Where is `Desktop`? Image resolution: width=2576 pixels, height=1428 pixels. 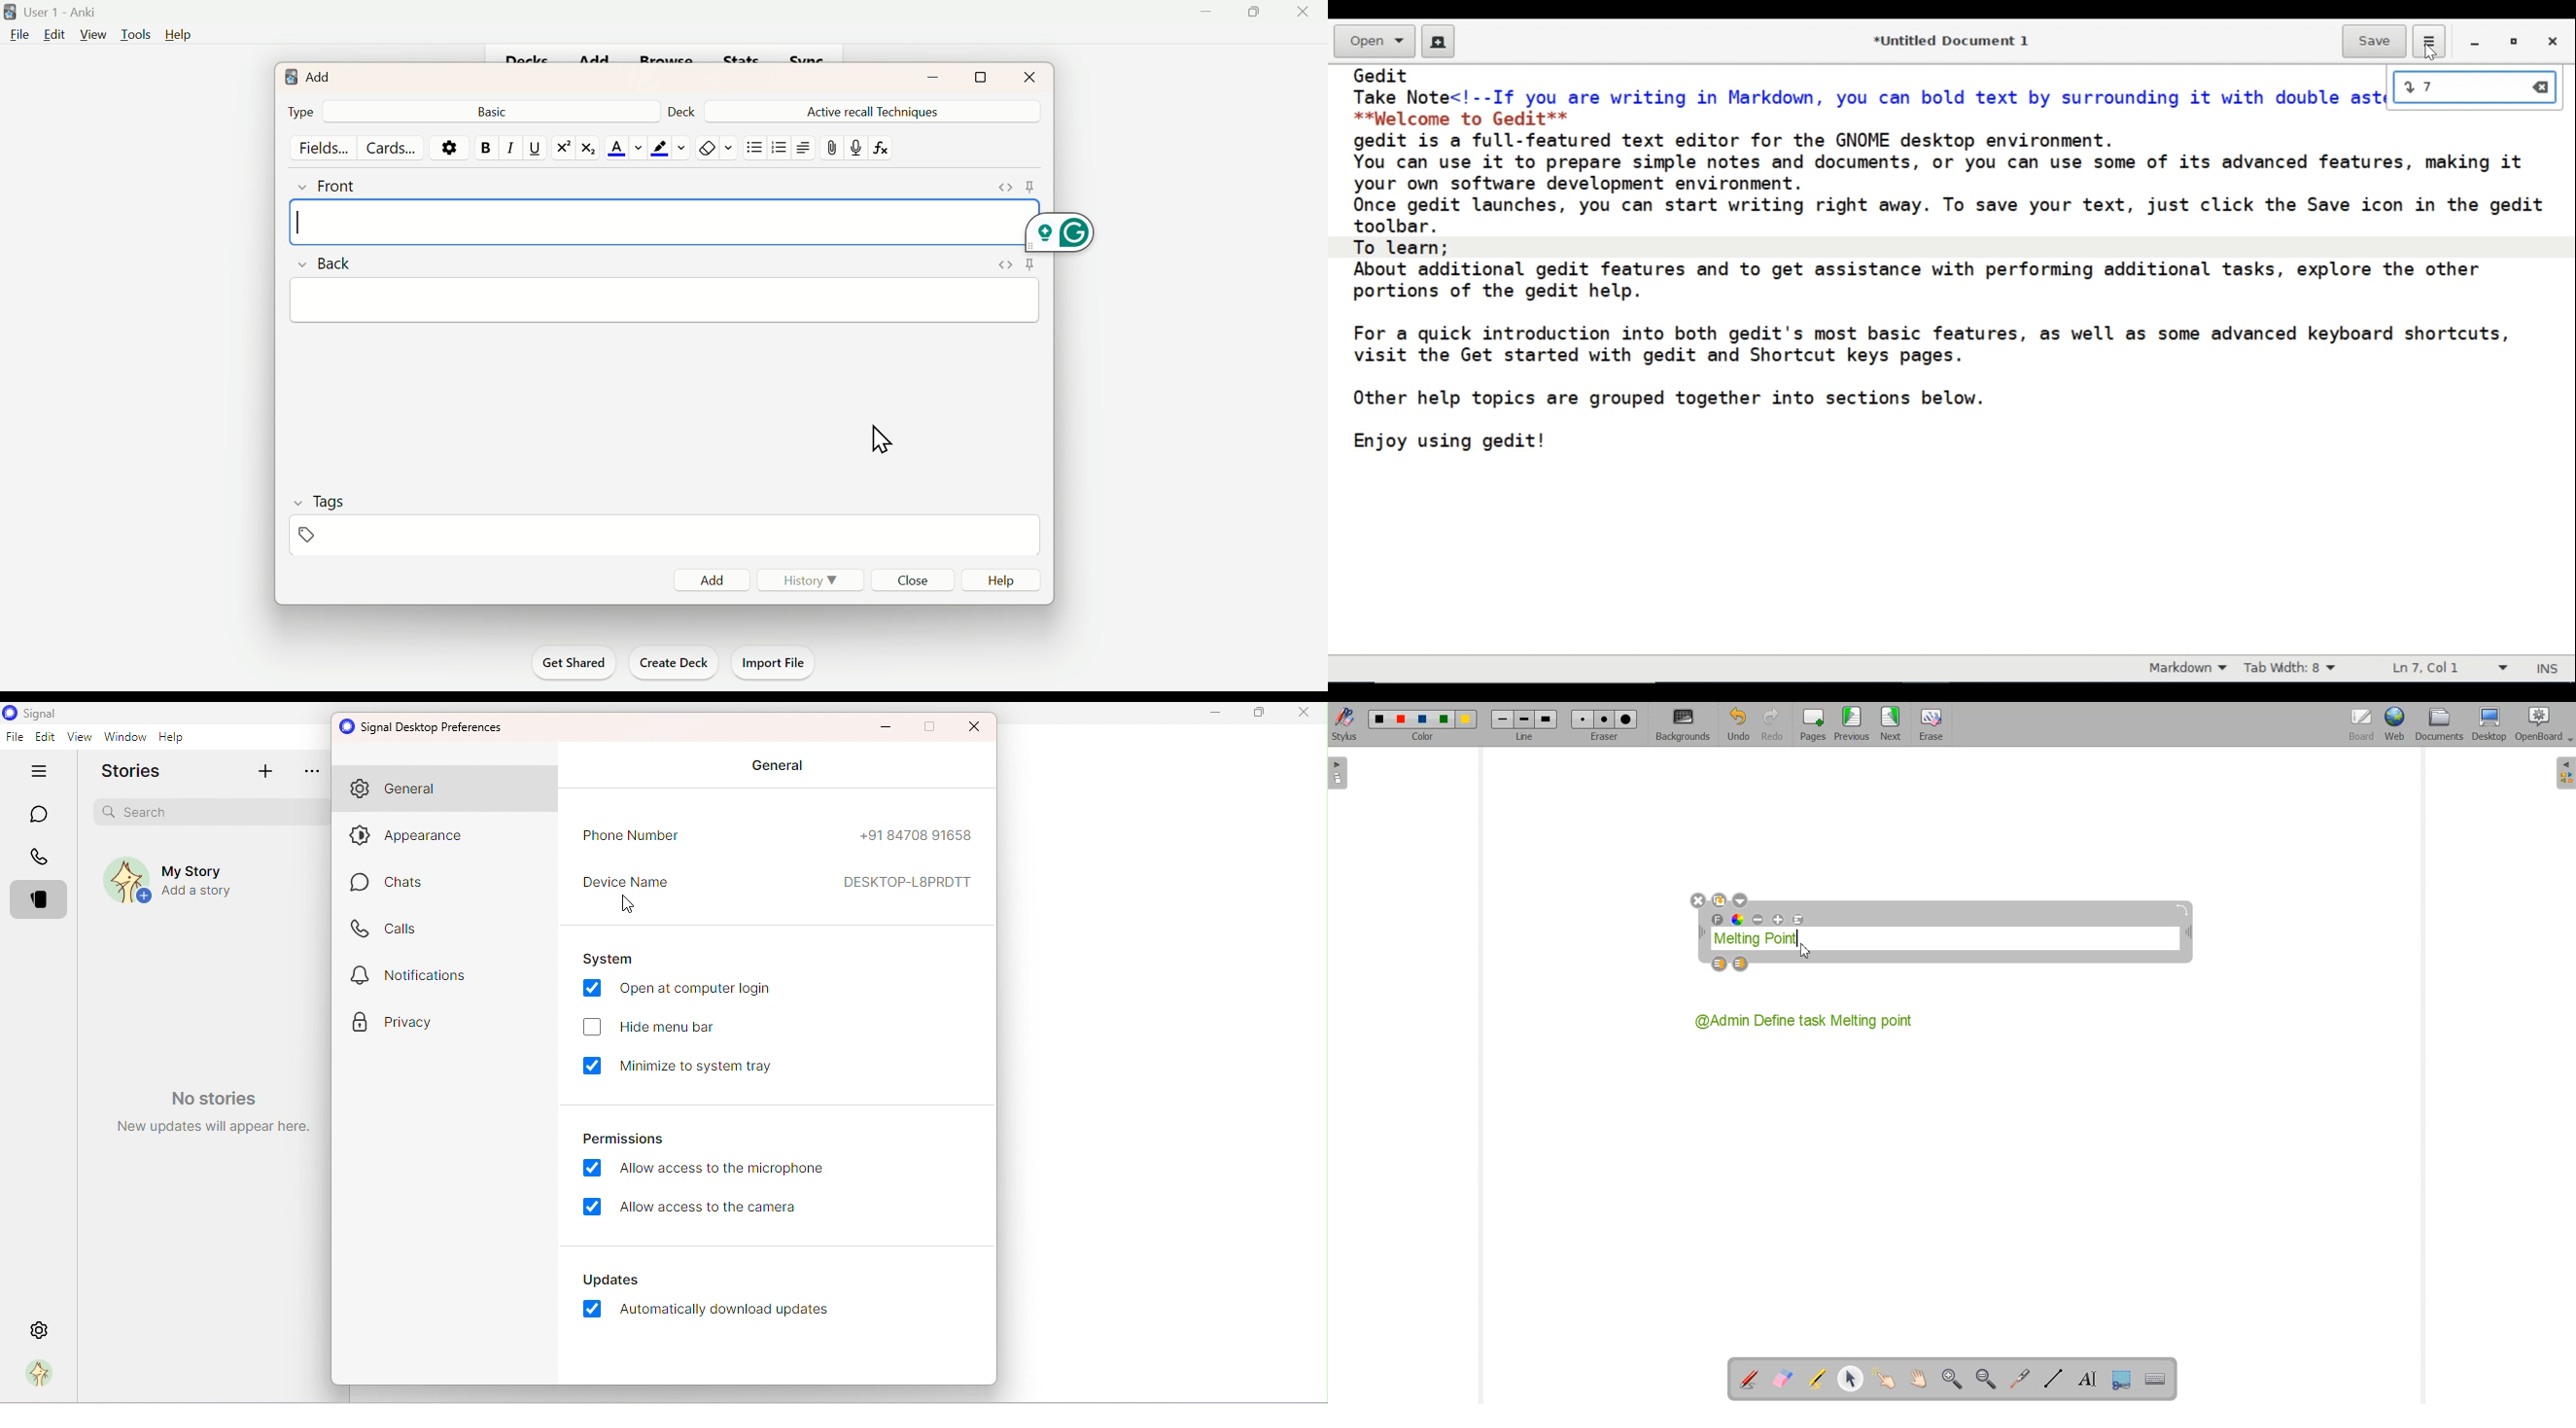
Desktop is located at coordinates (2491, 725).